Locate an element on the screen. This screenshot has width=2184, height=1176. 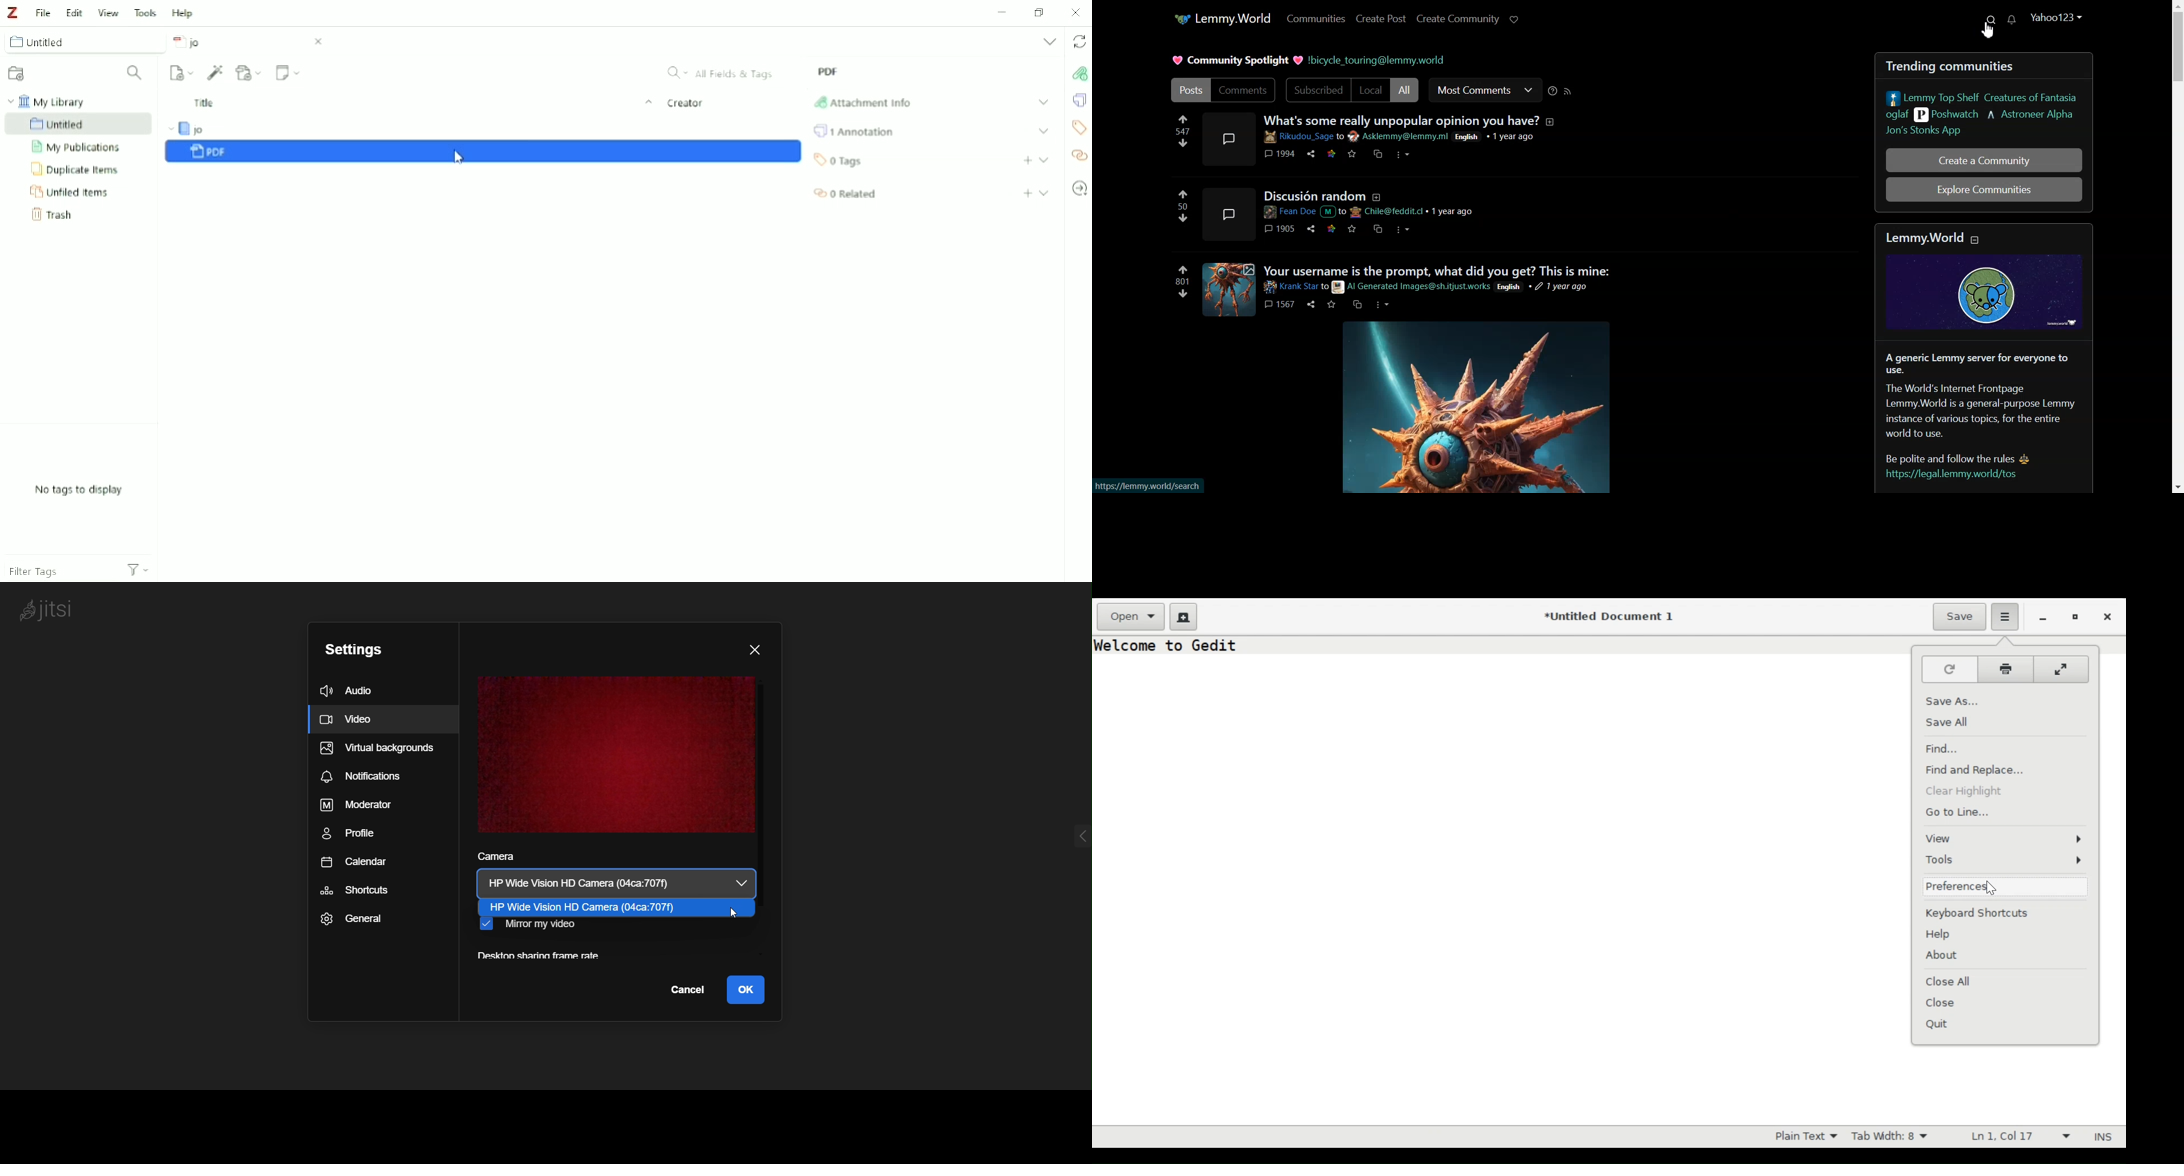
Trending communities is located at coordinates (1957, 65).